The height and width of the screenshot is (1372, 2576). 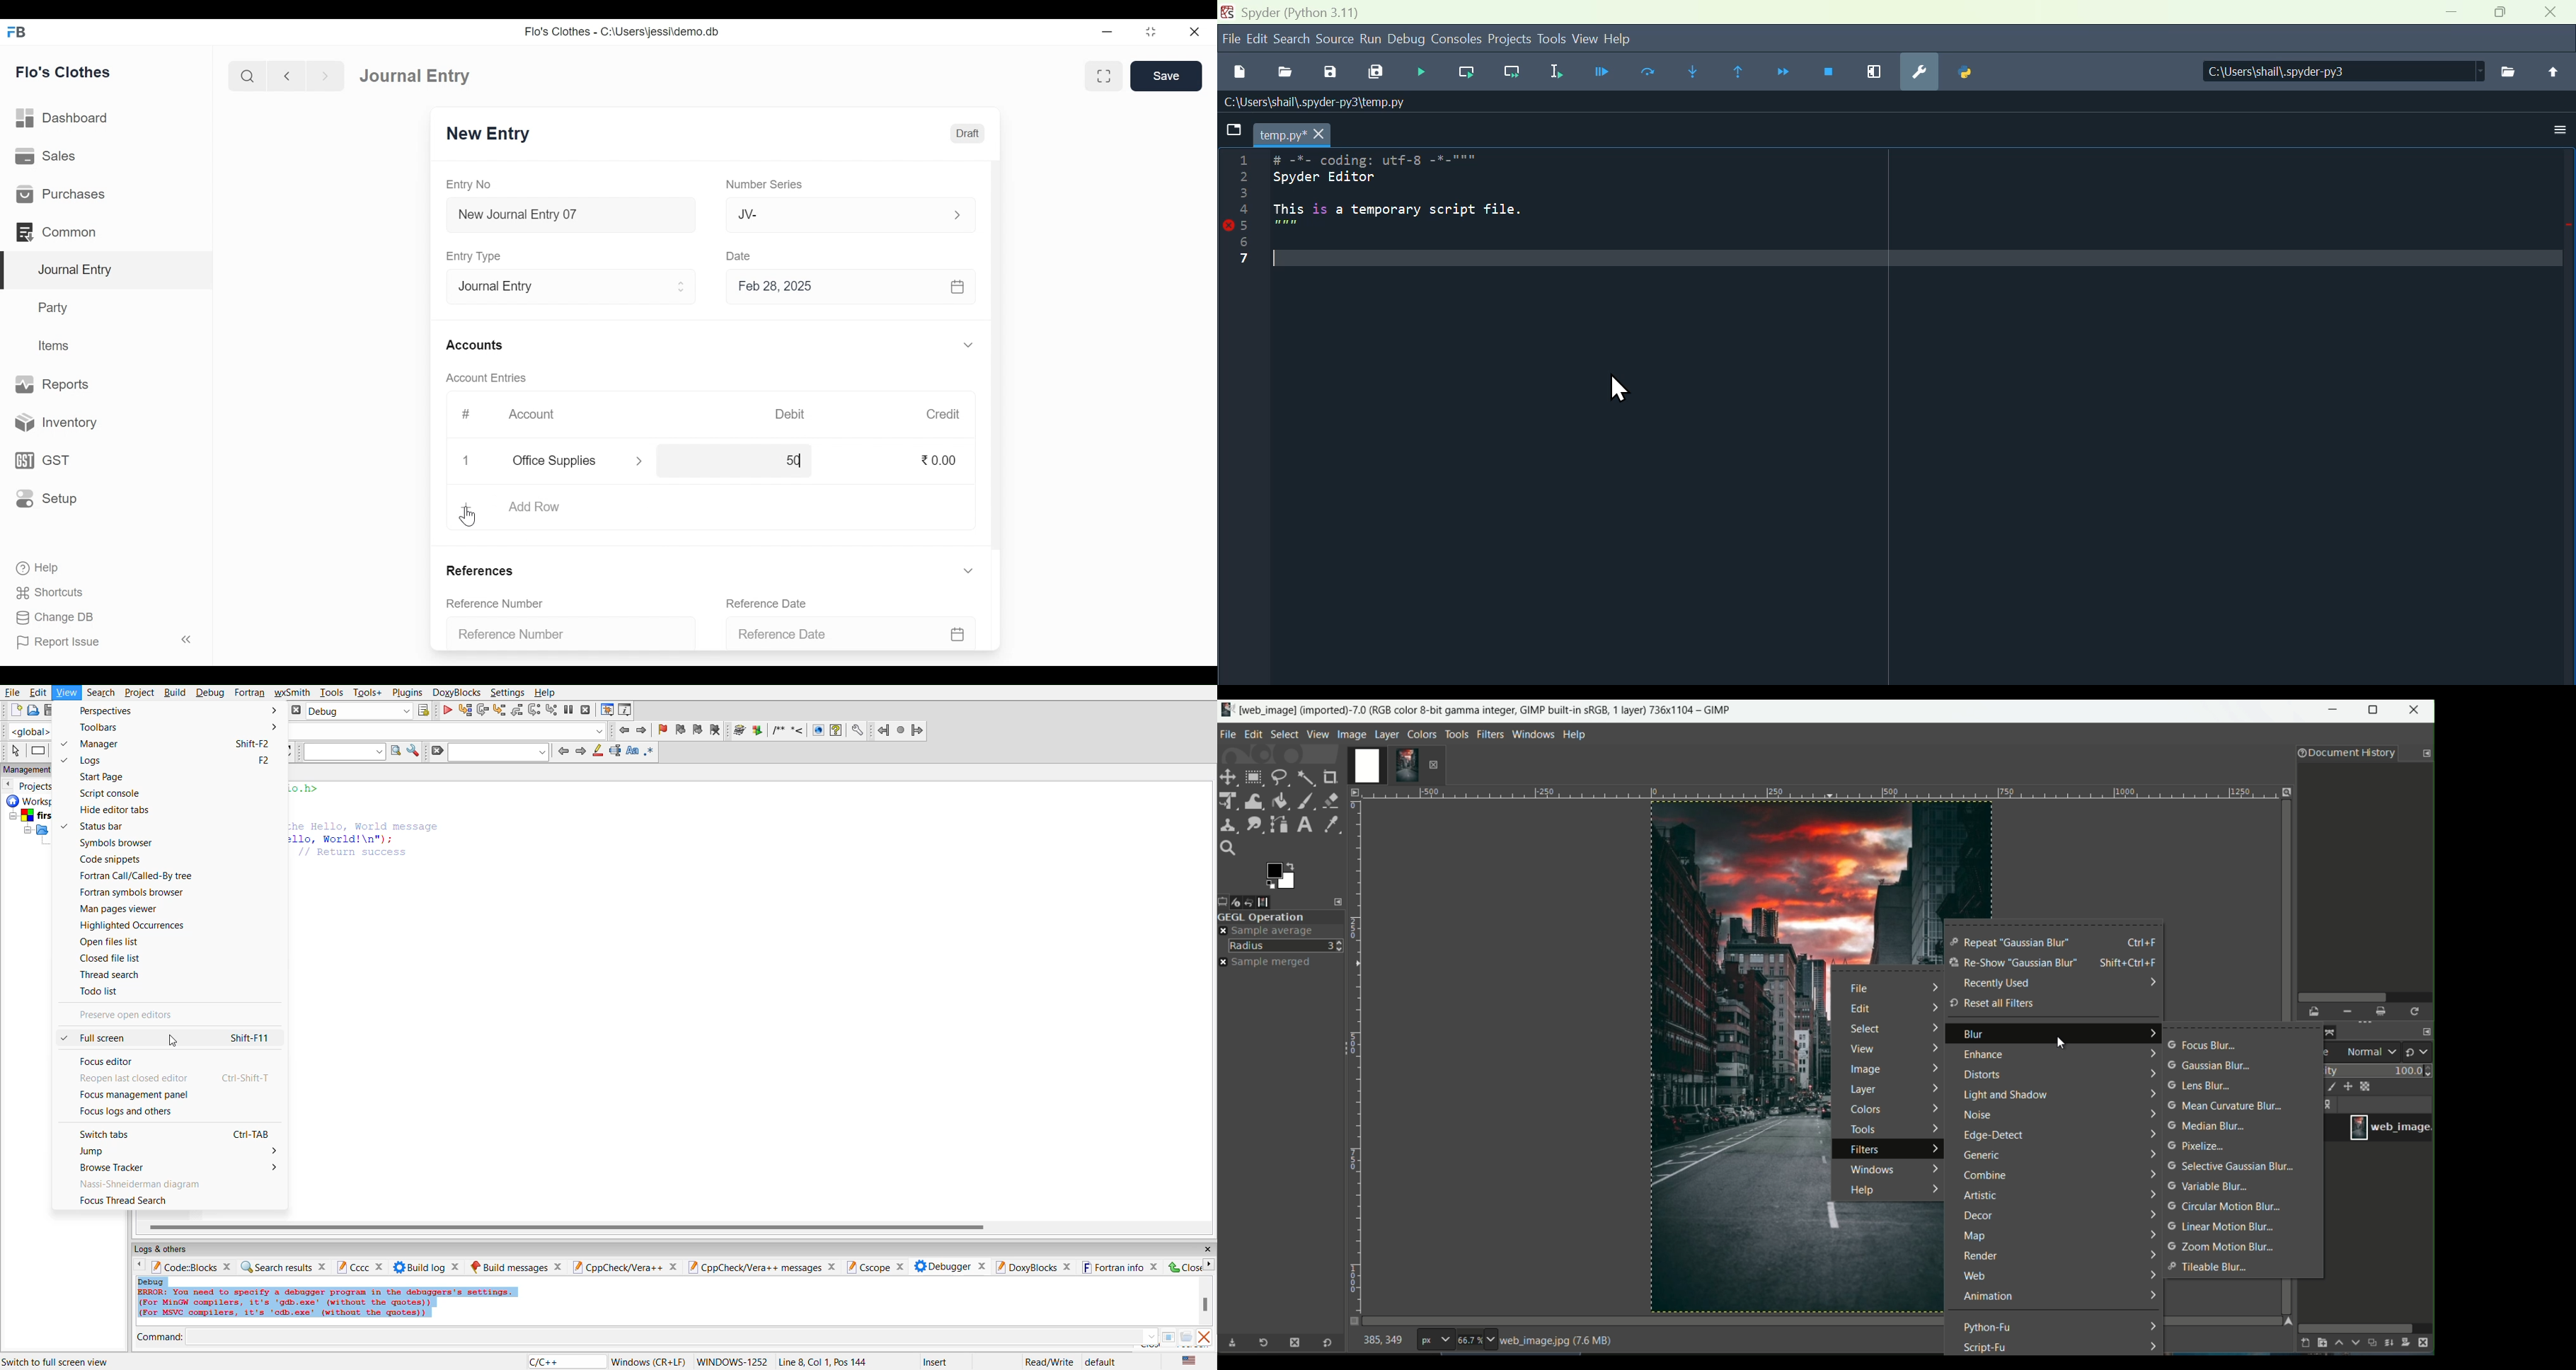 What do you see at coordinates (789, 414) in the screenshot?
I see `Debit` at bounding box center [789, 414].